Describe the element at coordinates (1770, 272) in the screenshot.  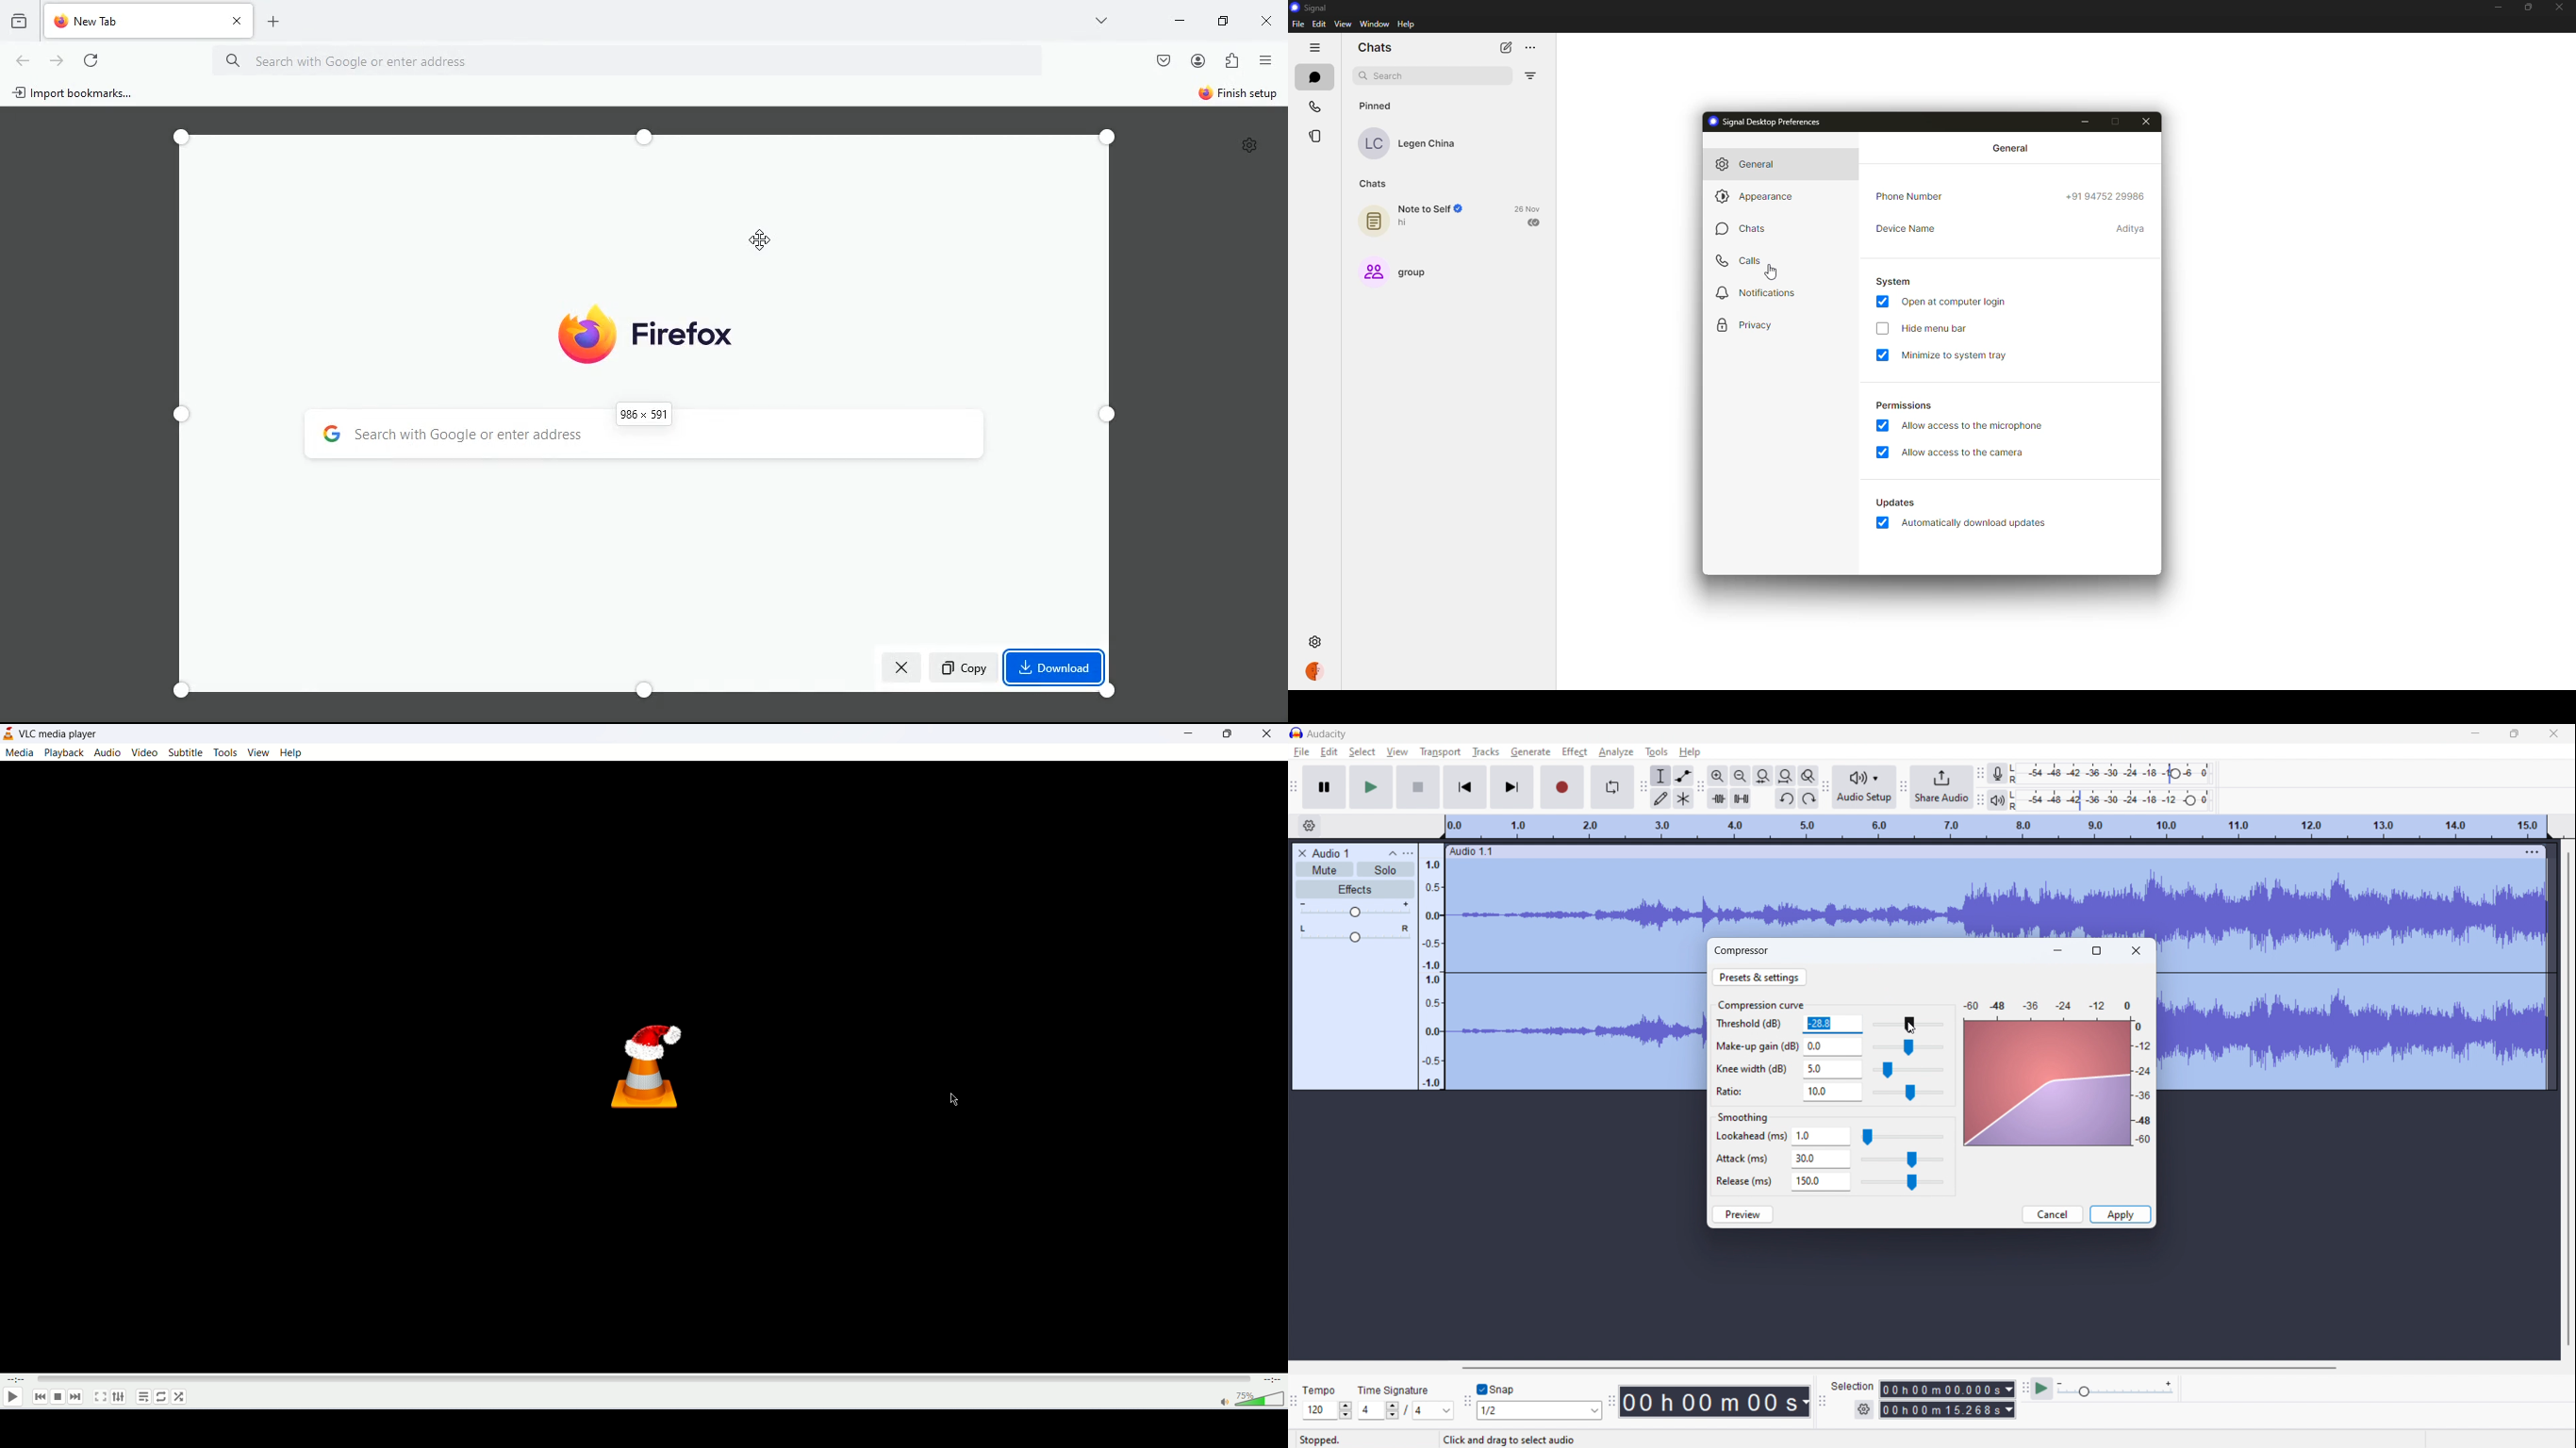
I see `Mouse Cursor` at that location.